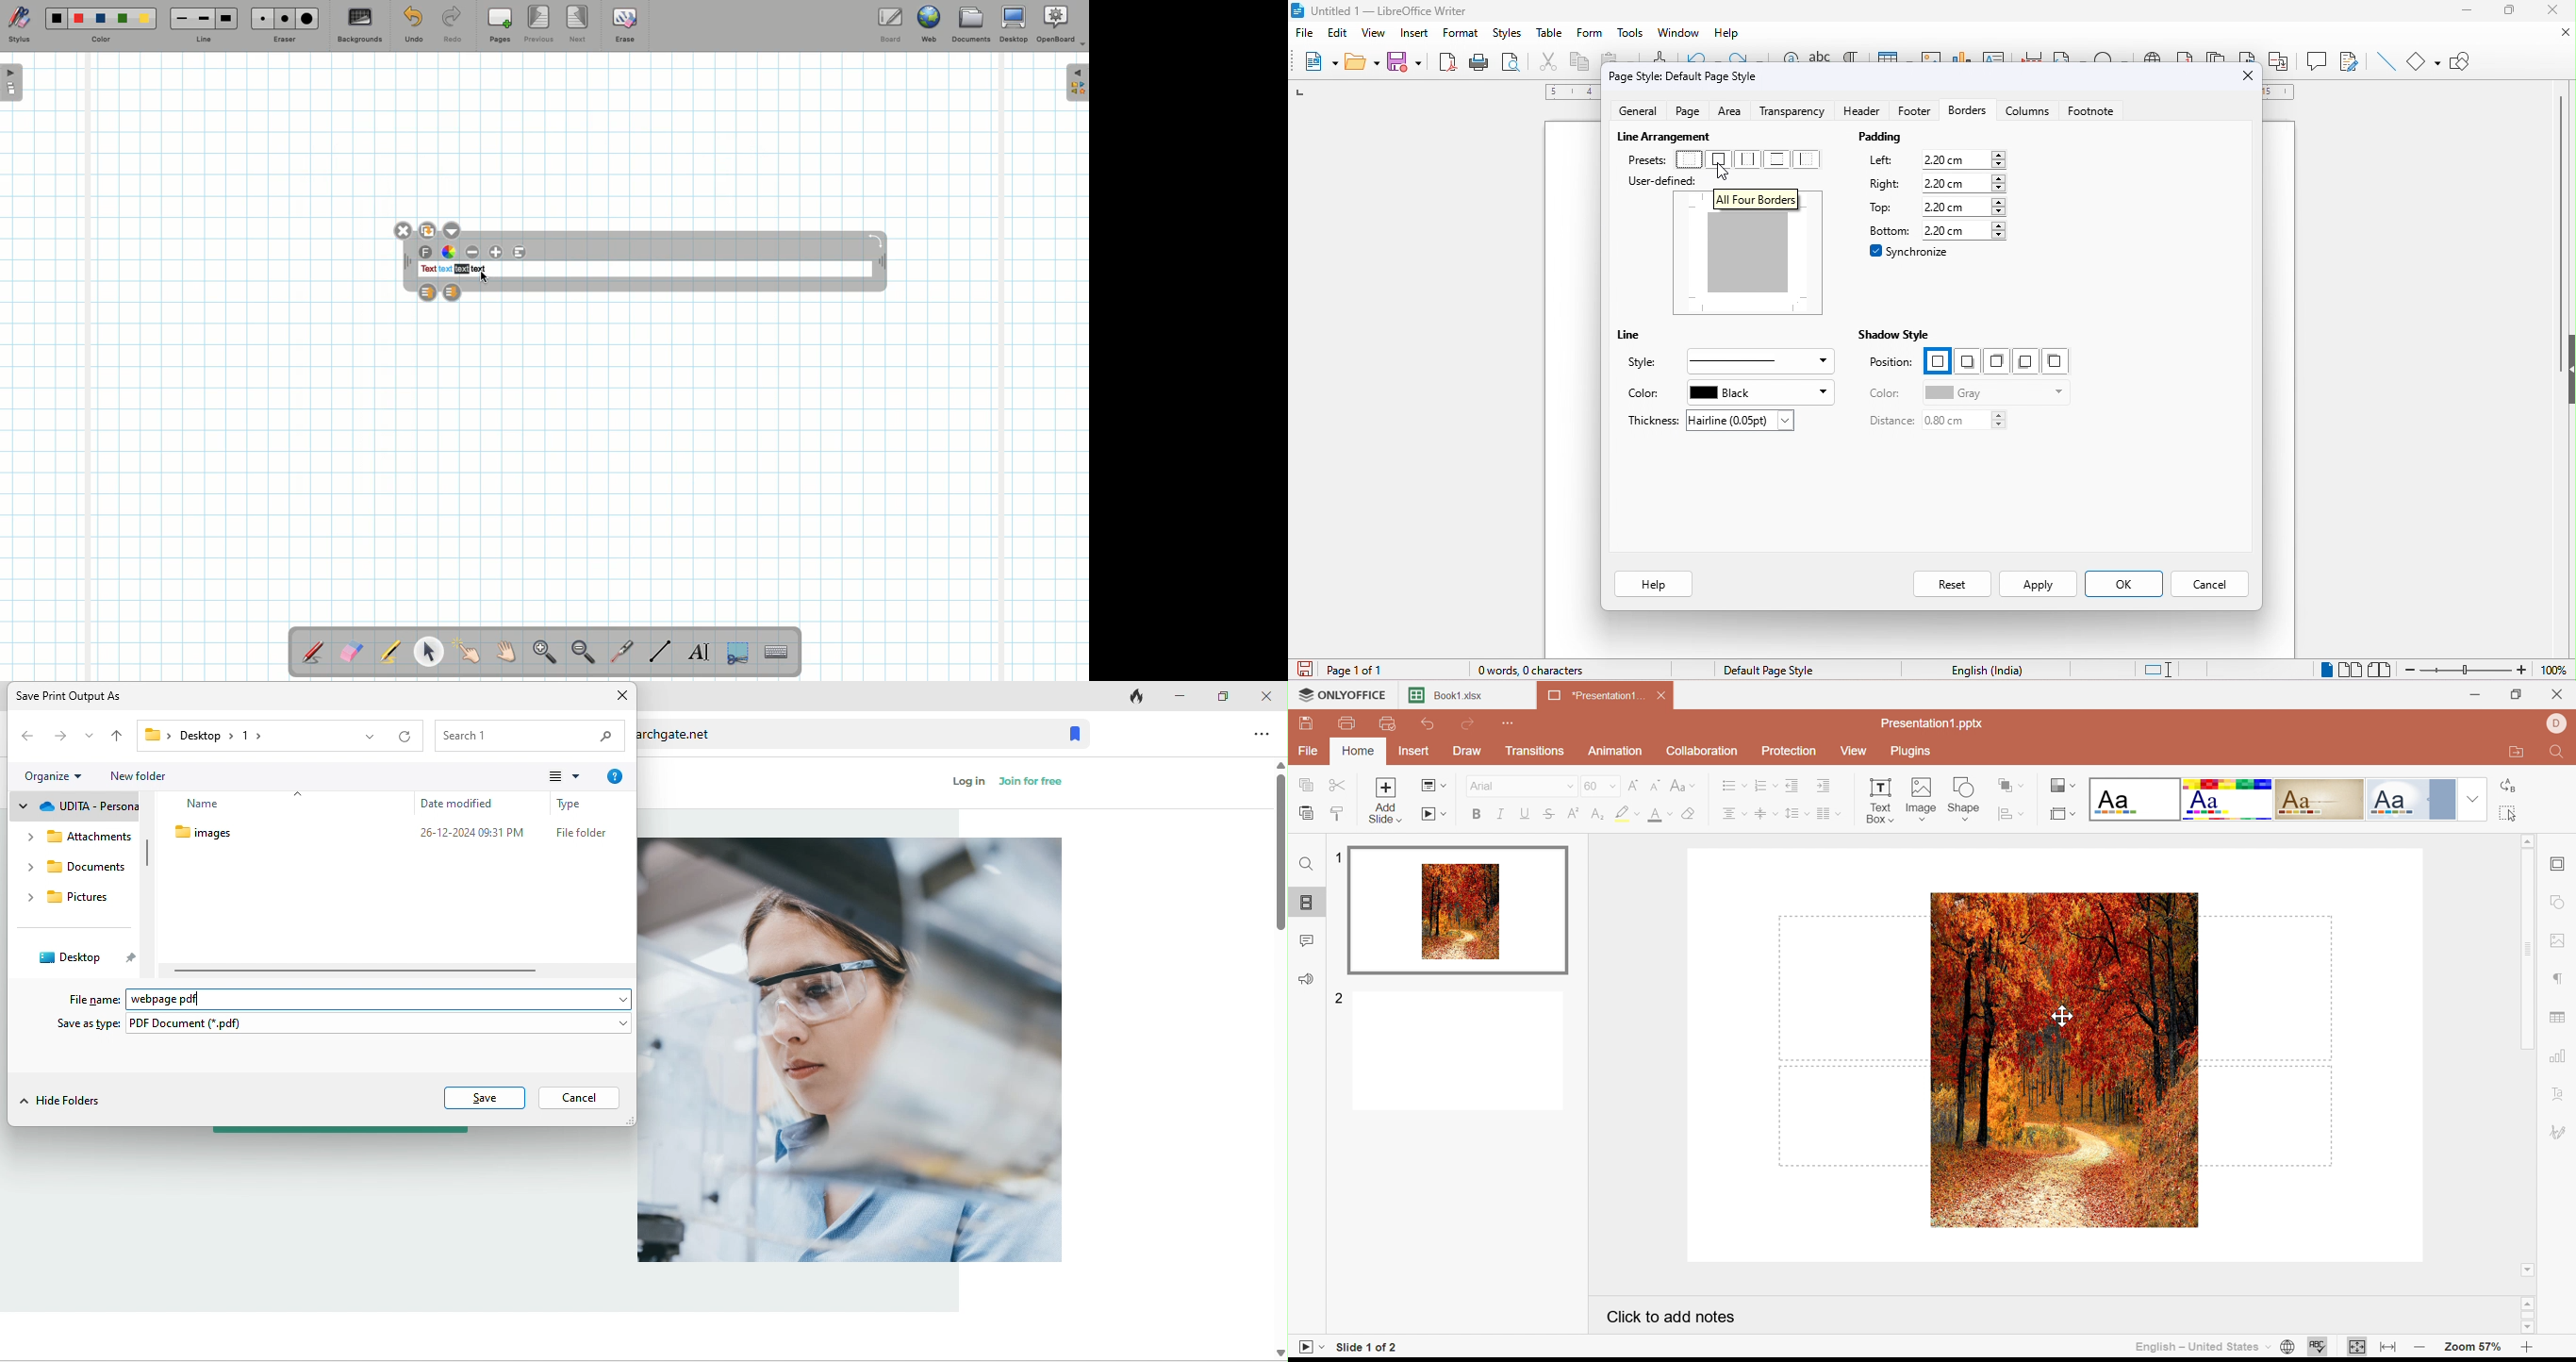  Describe the element at coordinates (1966, 112) in the screenshot. I see `borders` at that location.